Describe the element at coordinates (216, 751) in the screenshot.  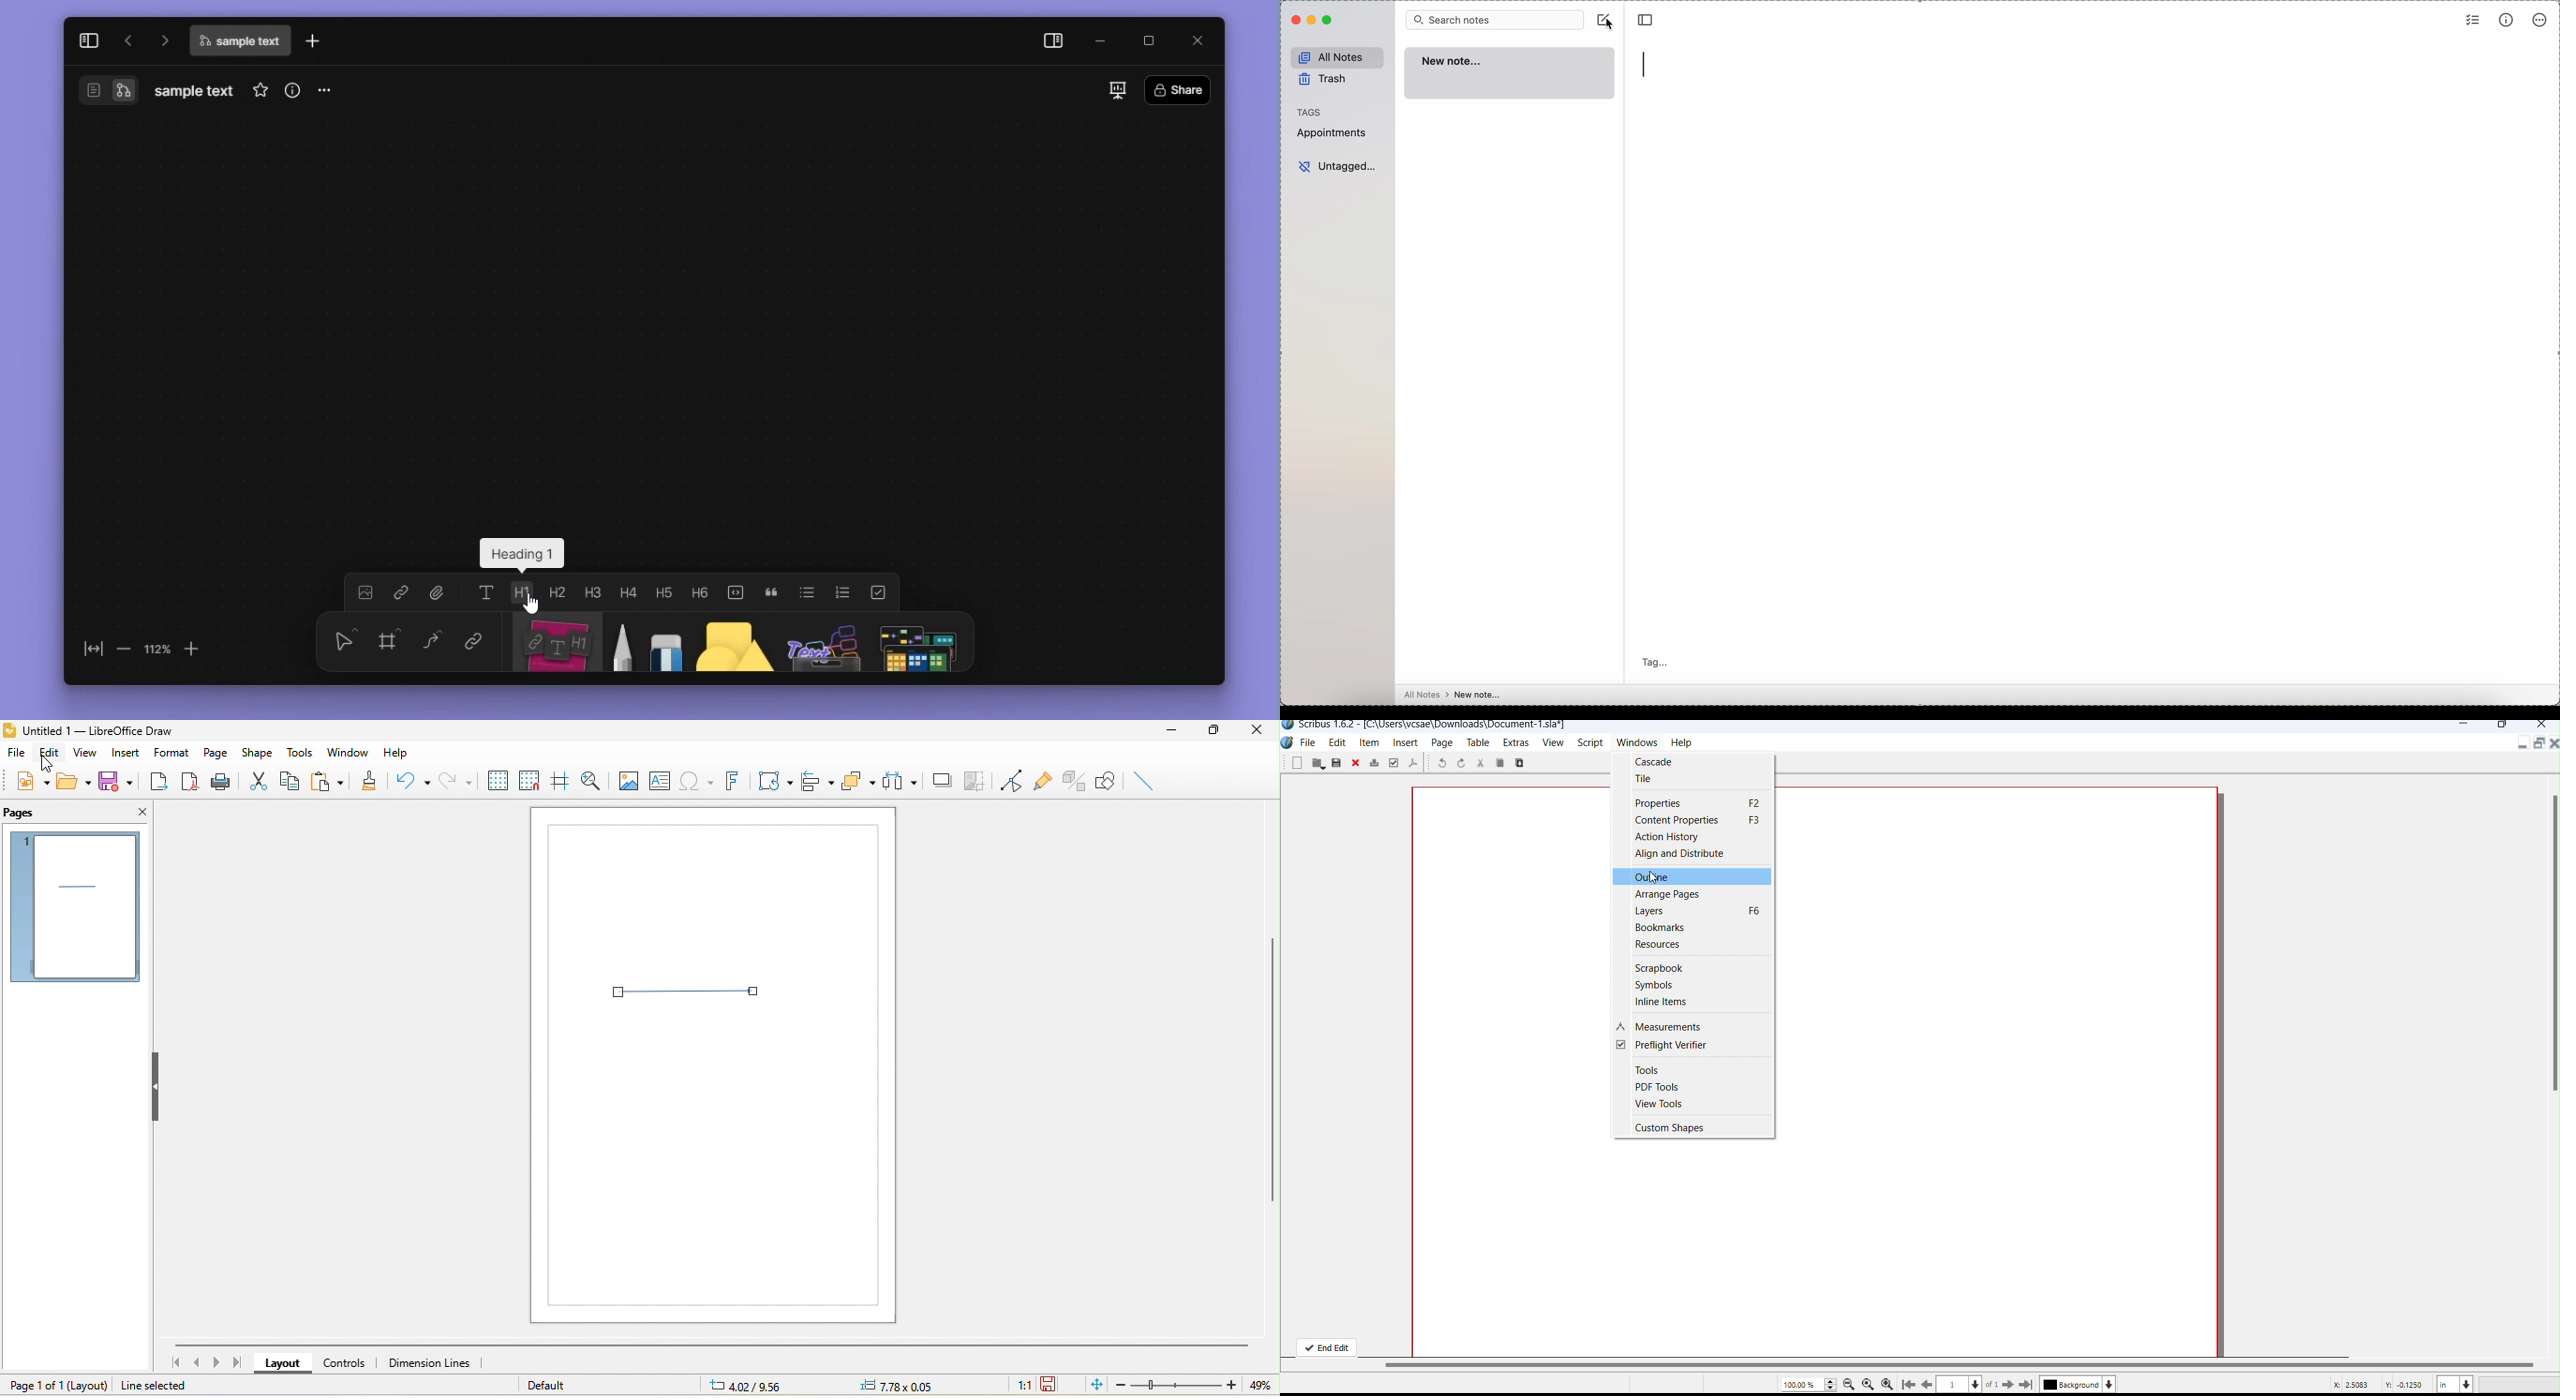
I see `page` at that location.